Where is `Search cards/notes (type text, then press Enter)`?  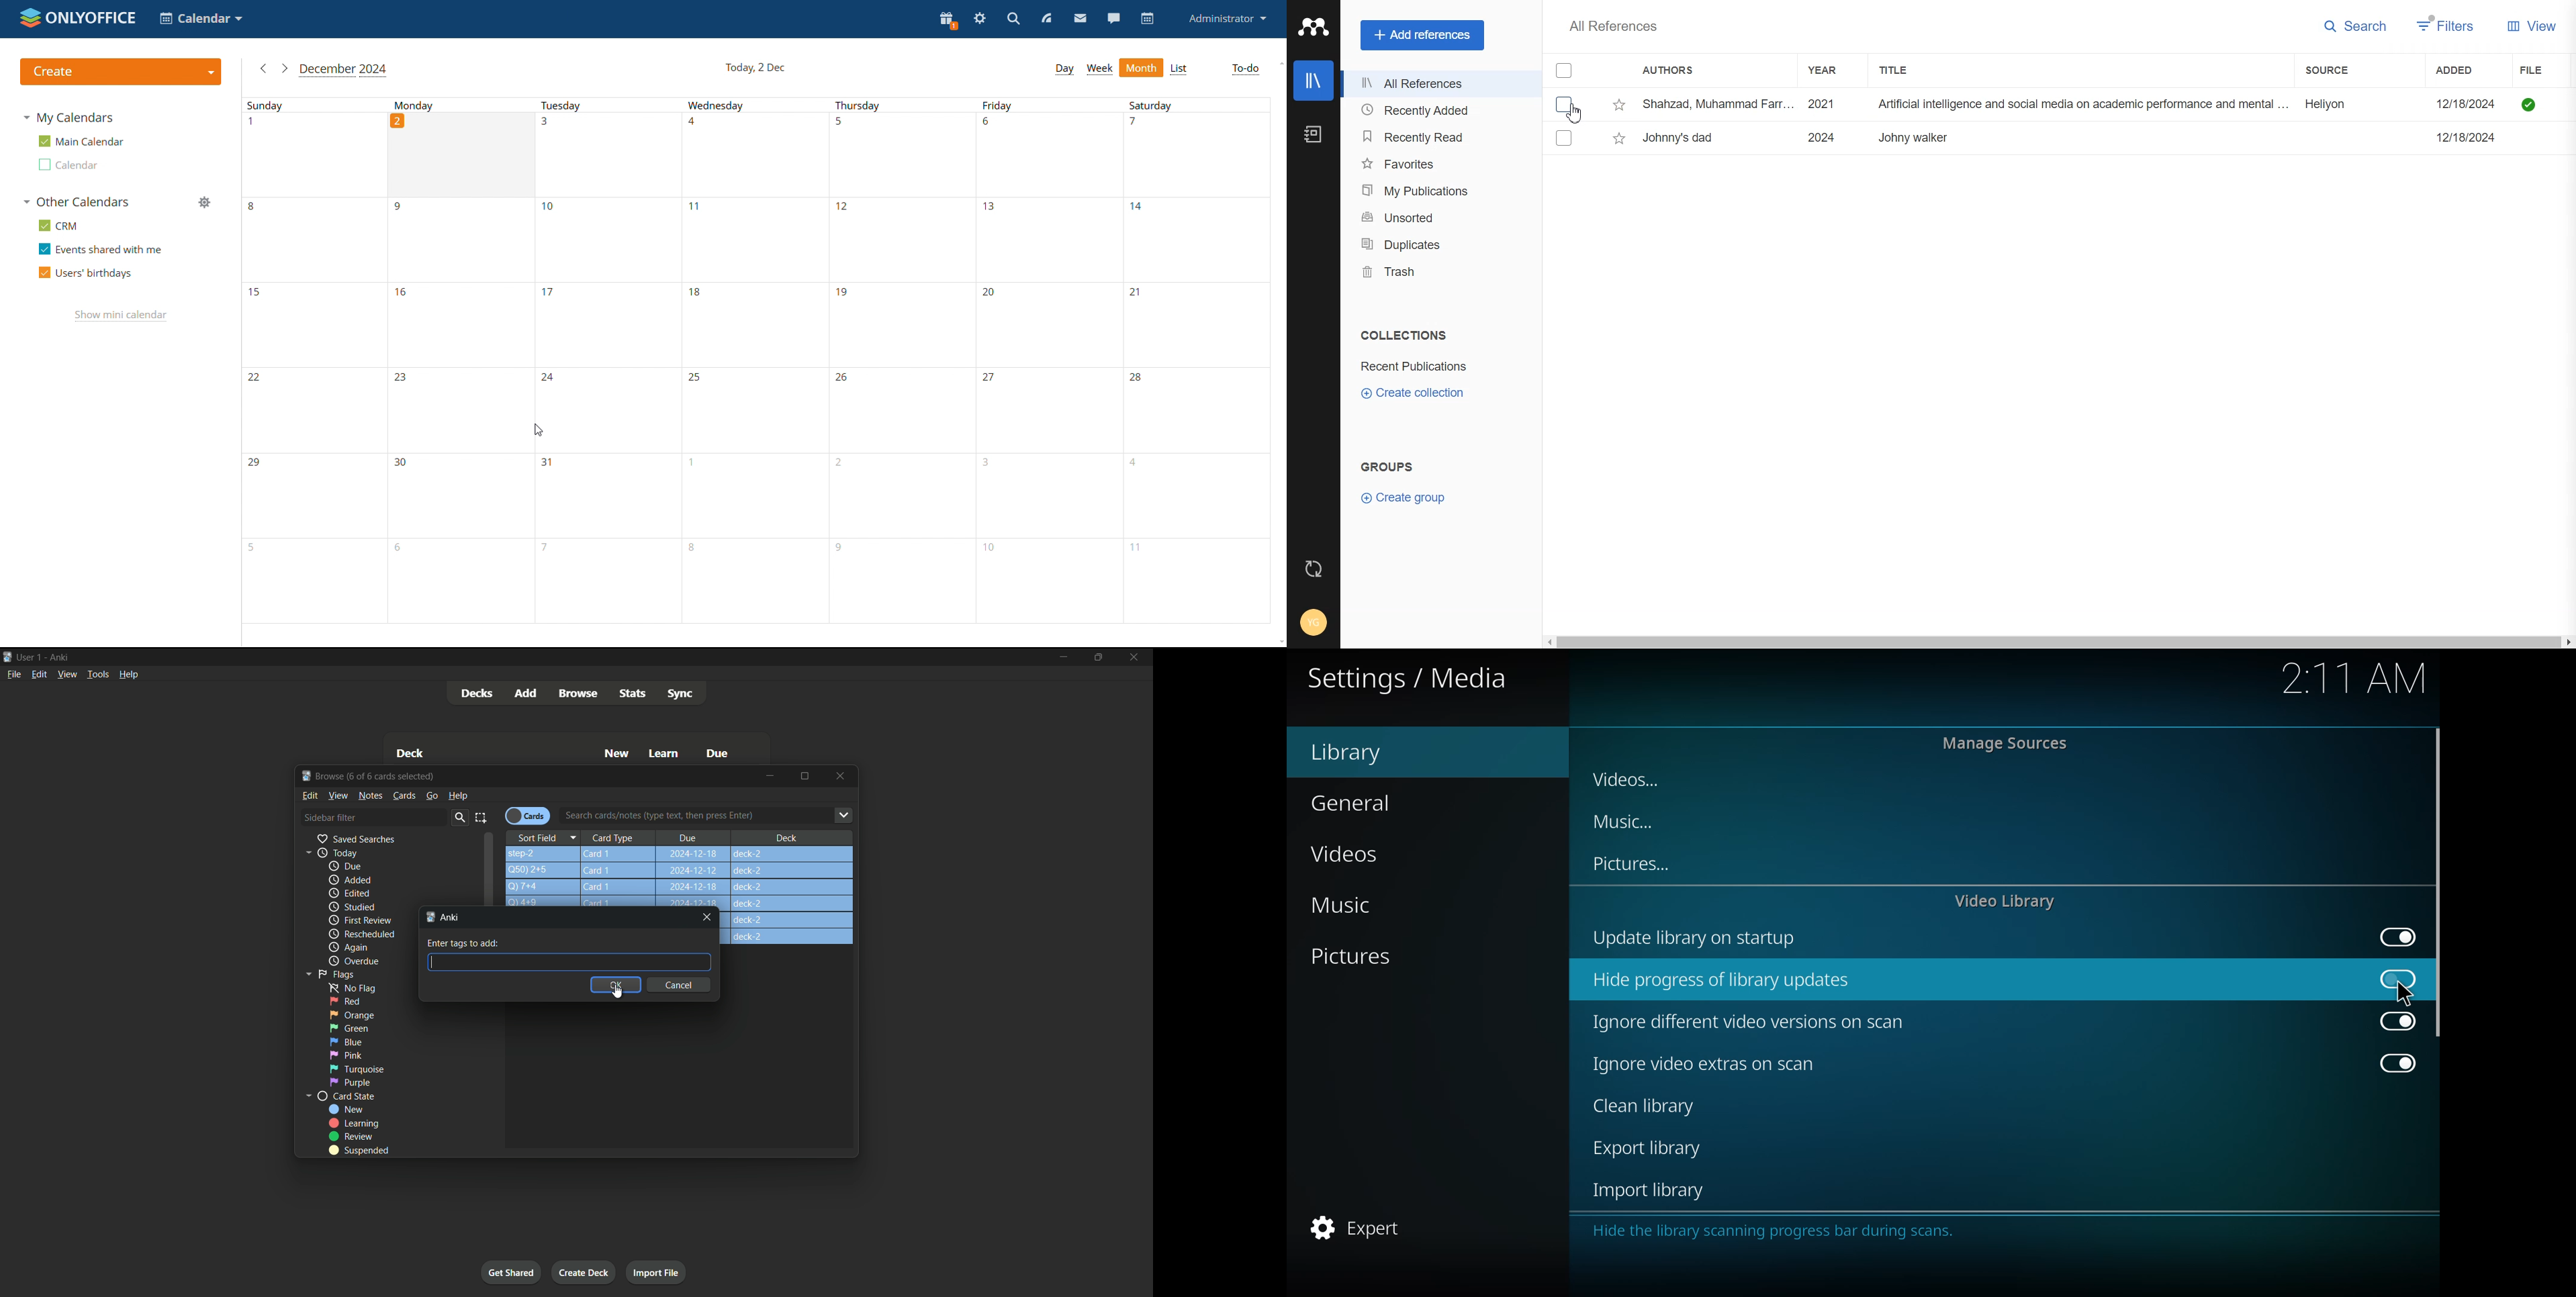 Search cards/notes (type text, then press Enter) is located at coordinates (711, 817).